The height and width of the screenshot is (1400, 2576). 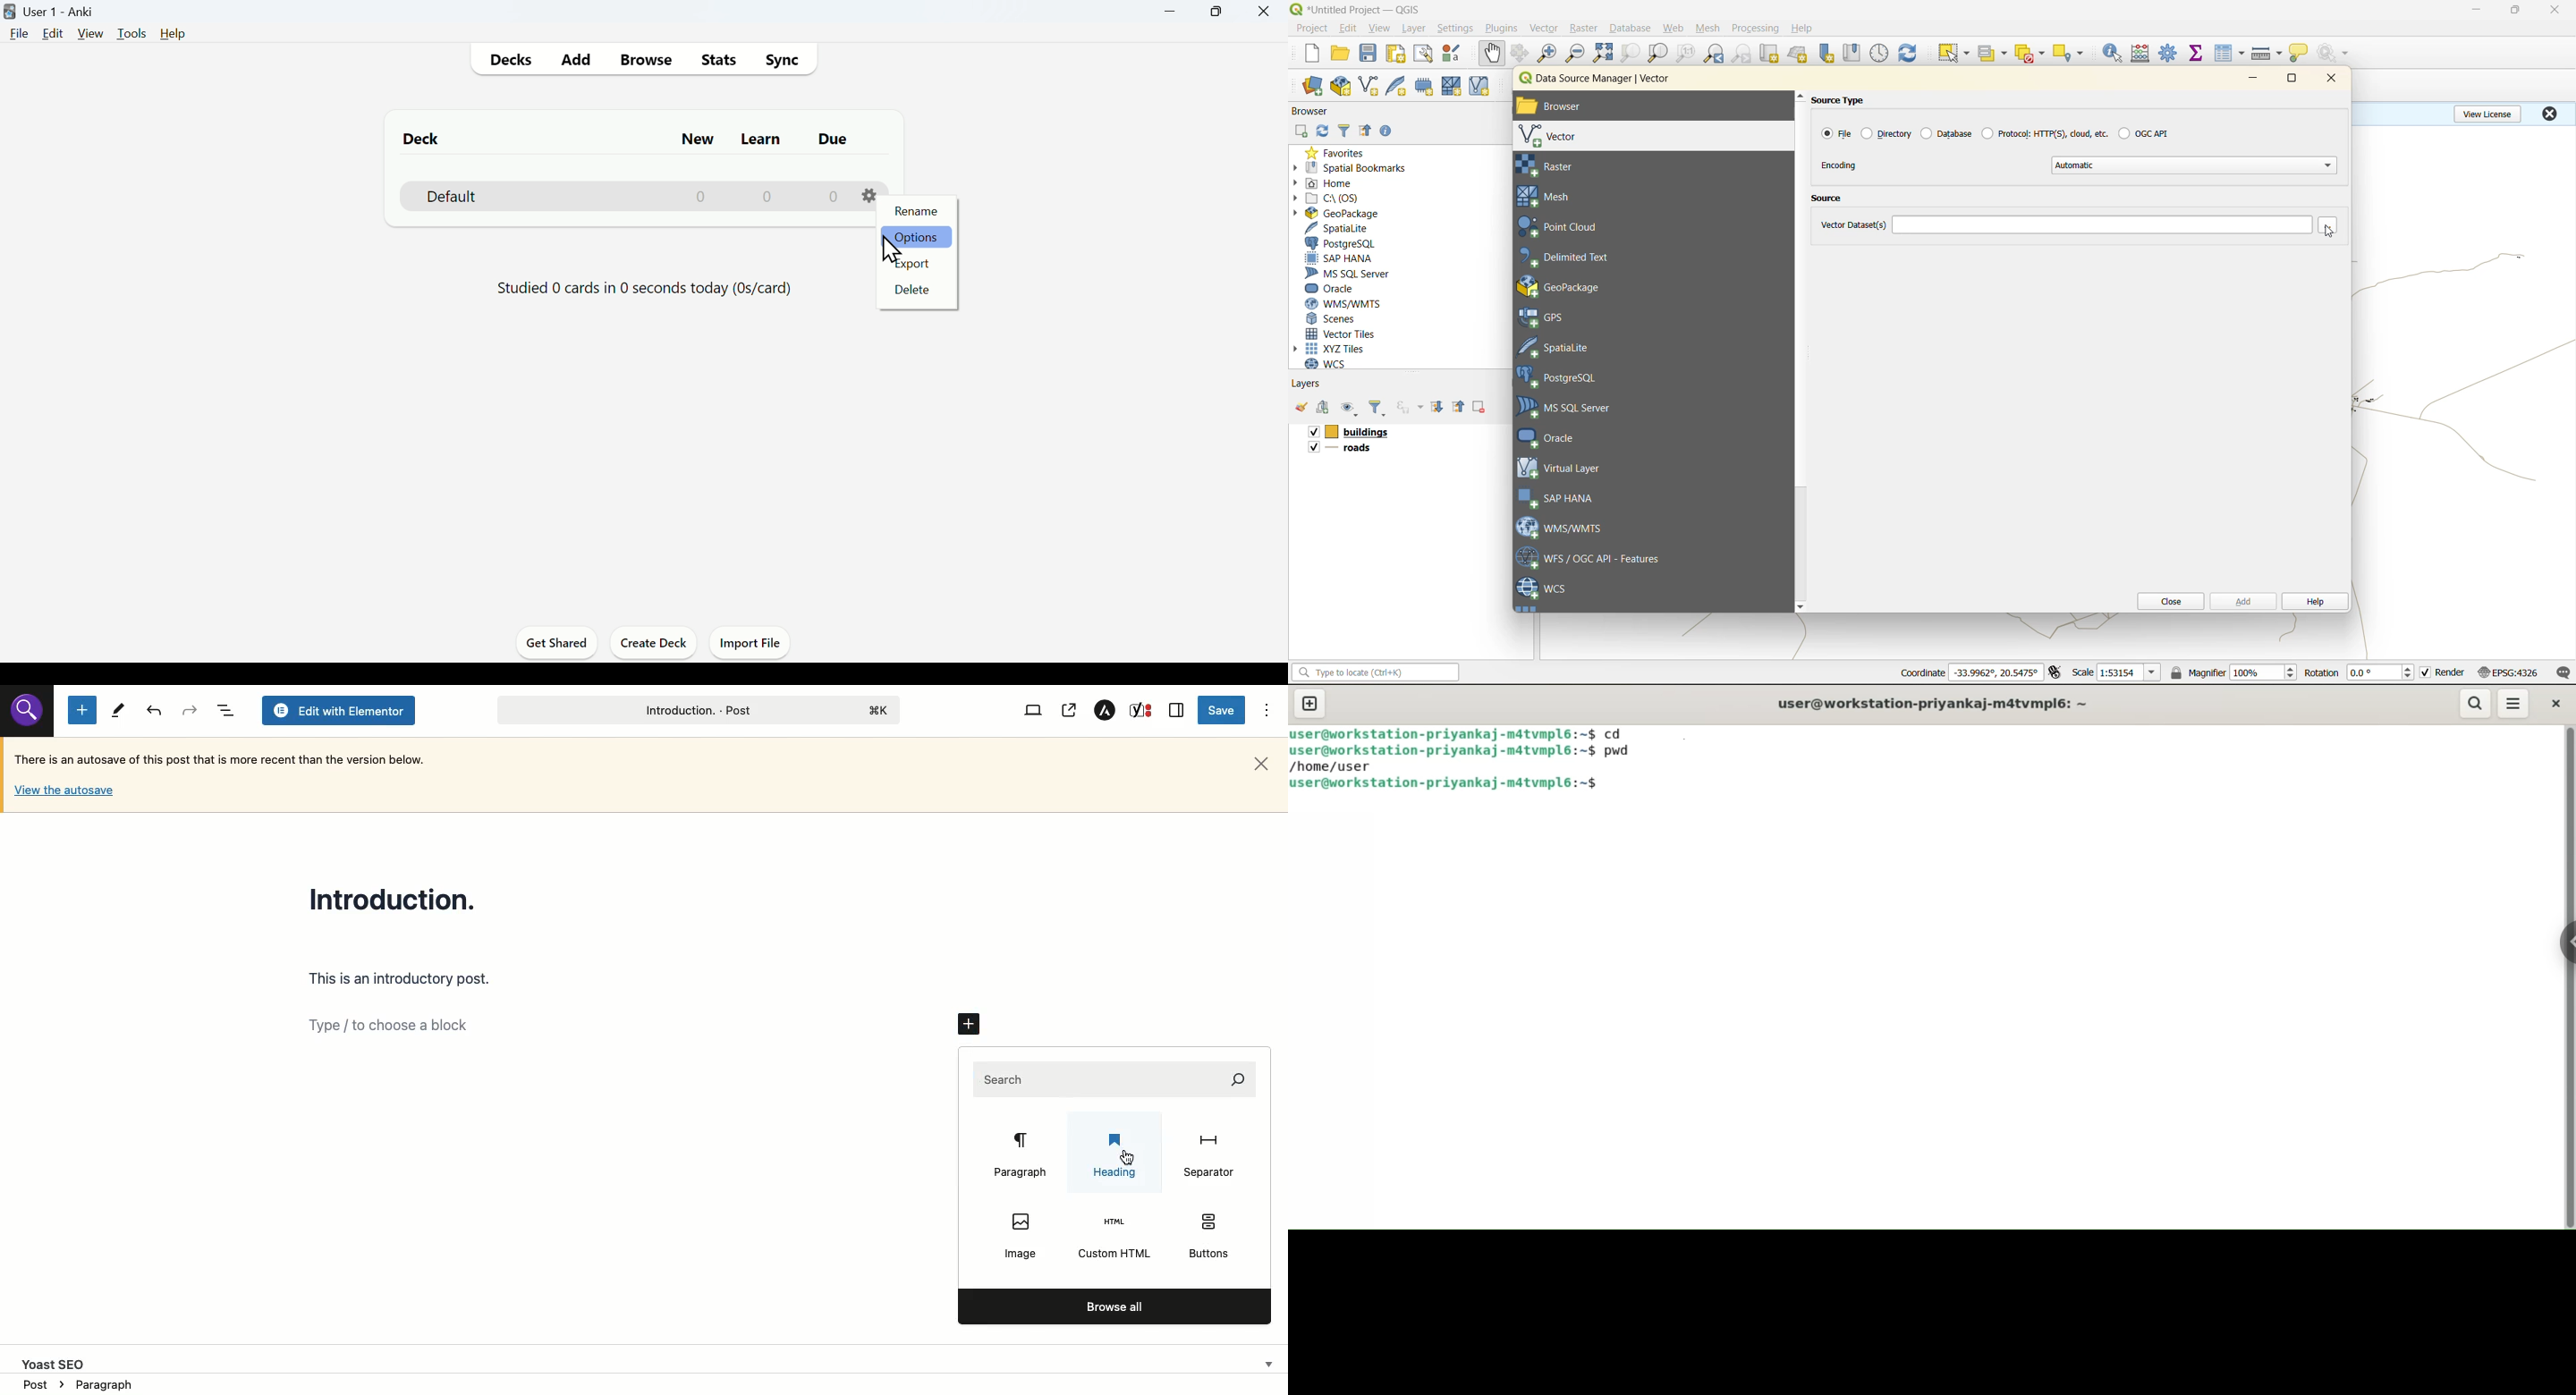 I want to click on new, so click(x=1310, y=53).